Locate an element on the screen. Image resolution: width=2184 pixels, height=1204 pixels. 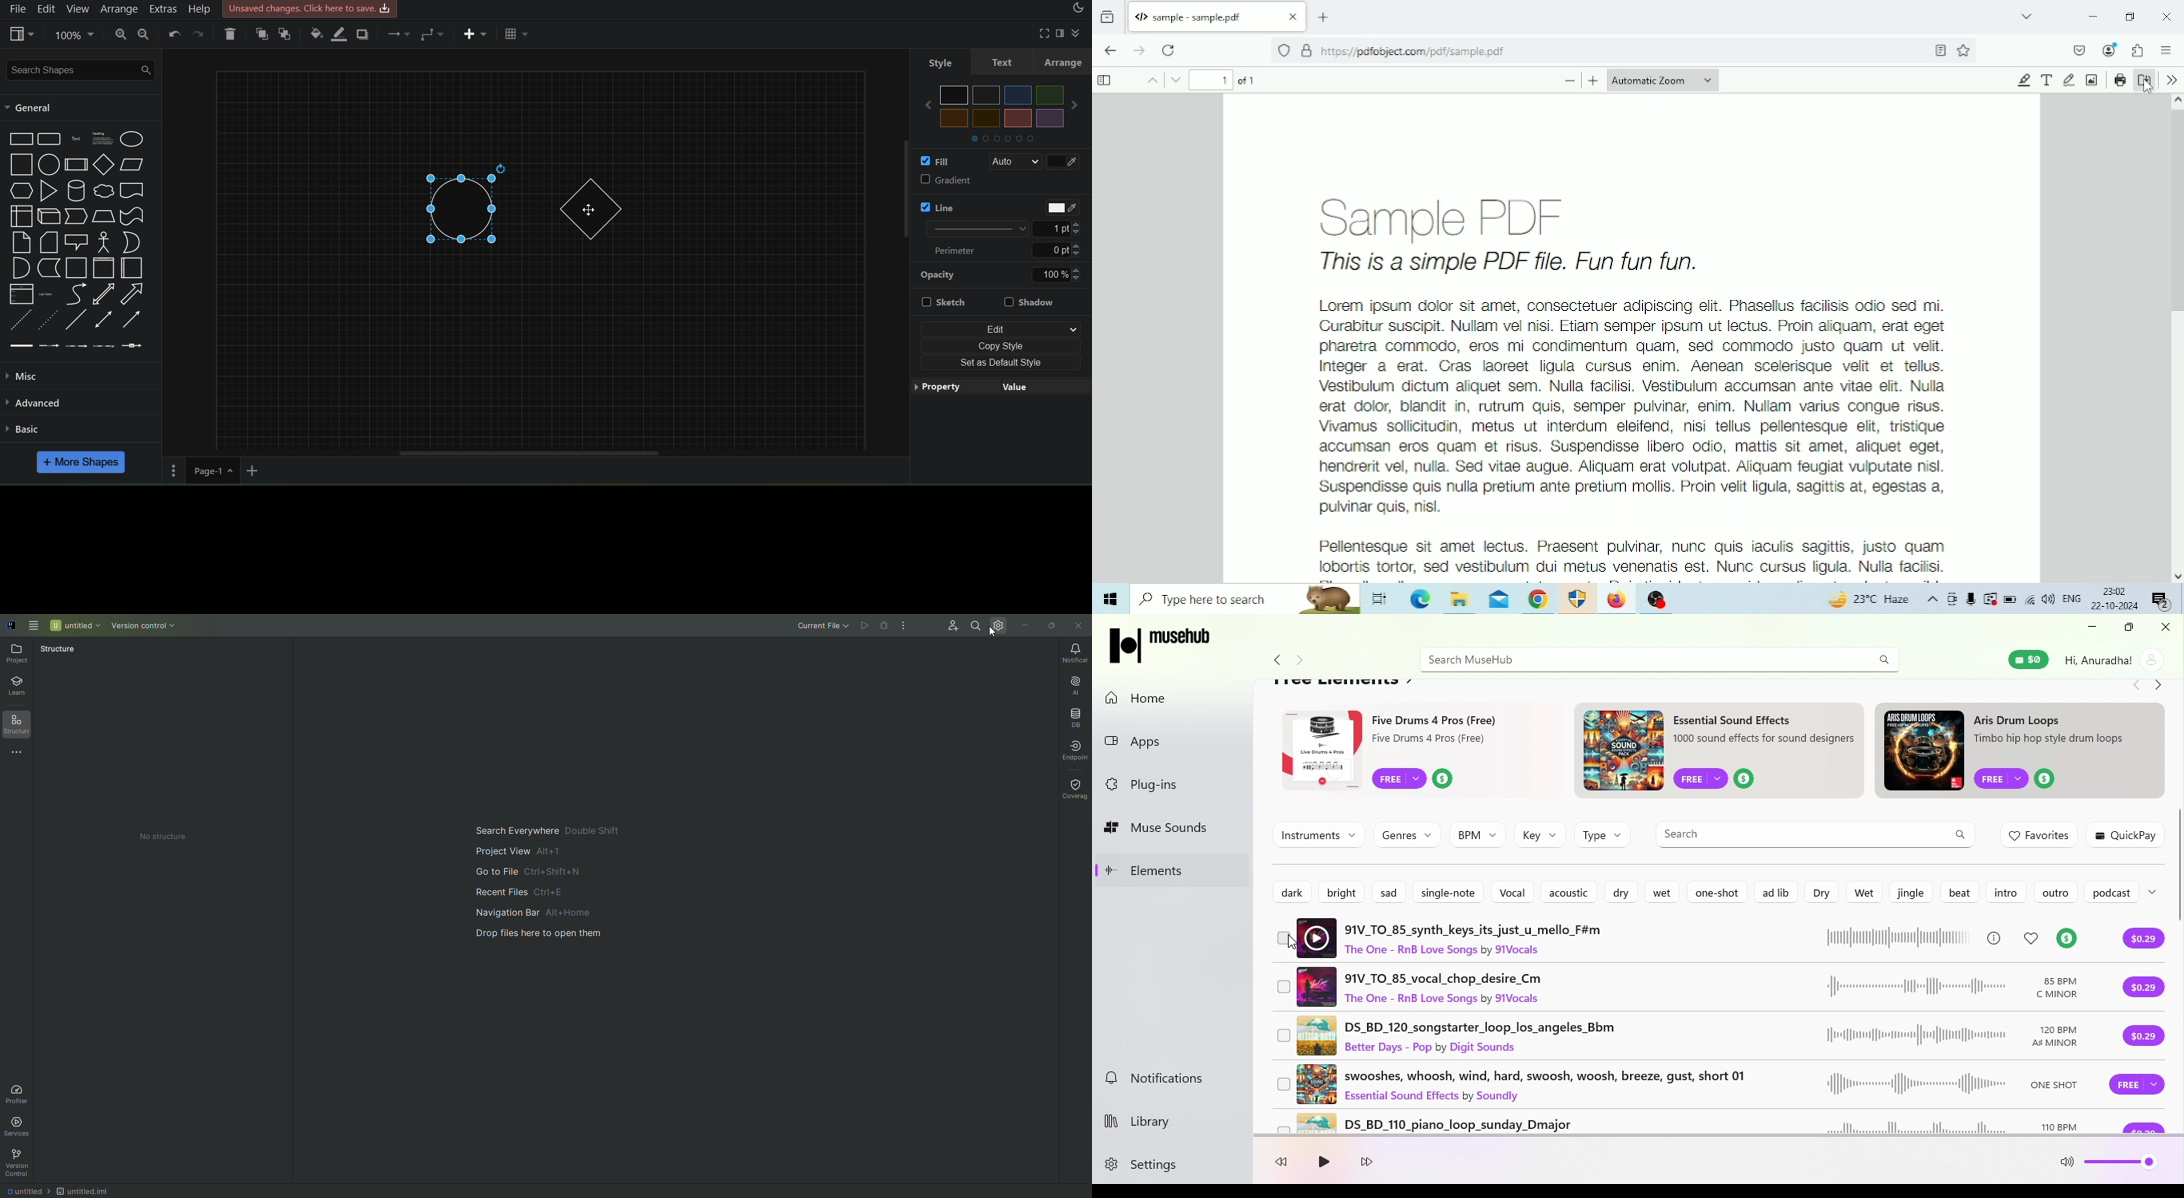
Beat is located at coordinates (1962, 893).